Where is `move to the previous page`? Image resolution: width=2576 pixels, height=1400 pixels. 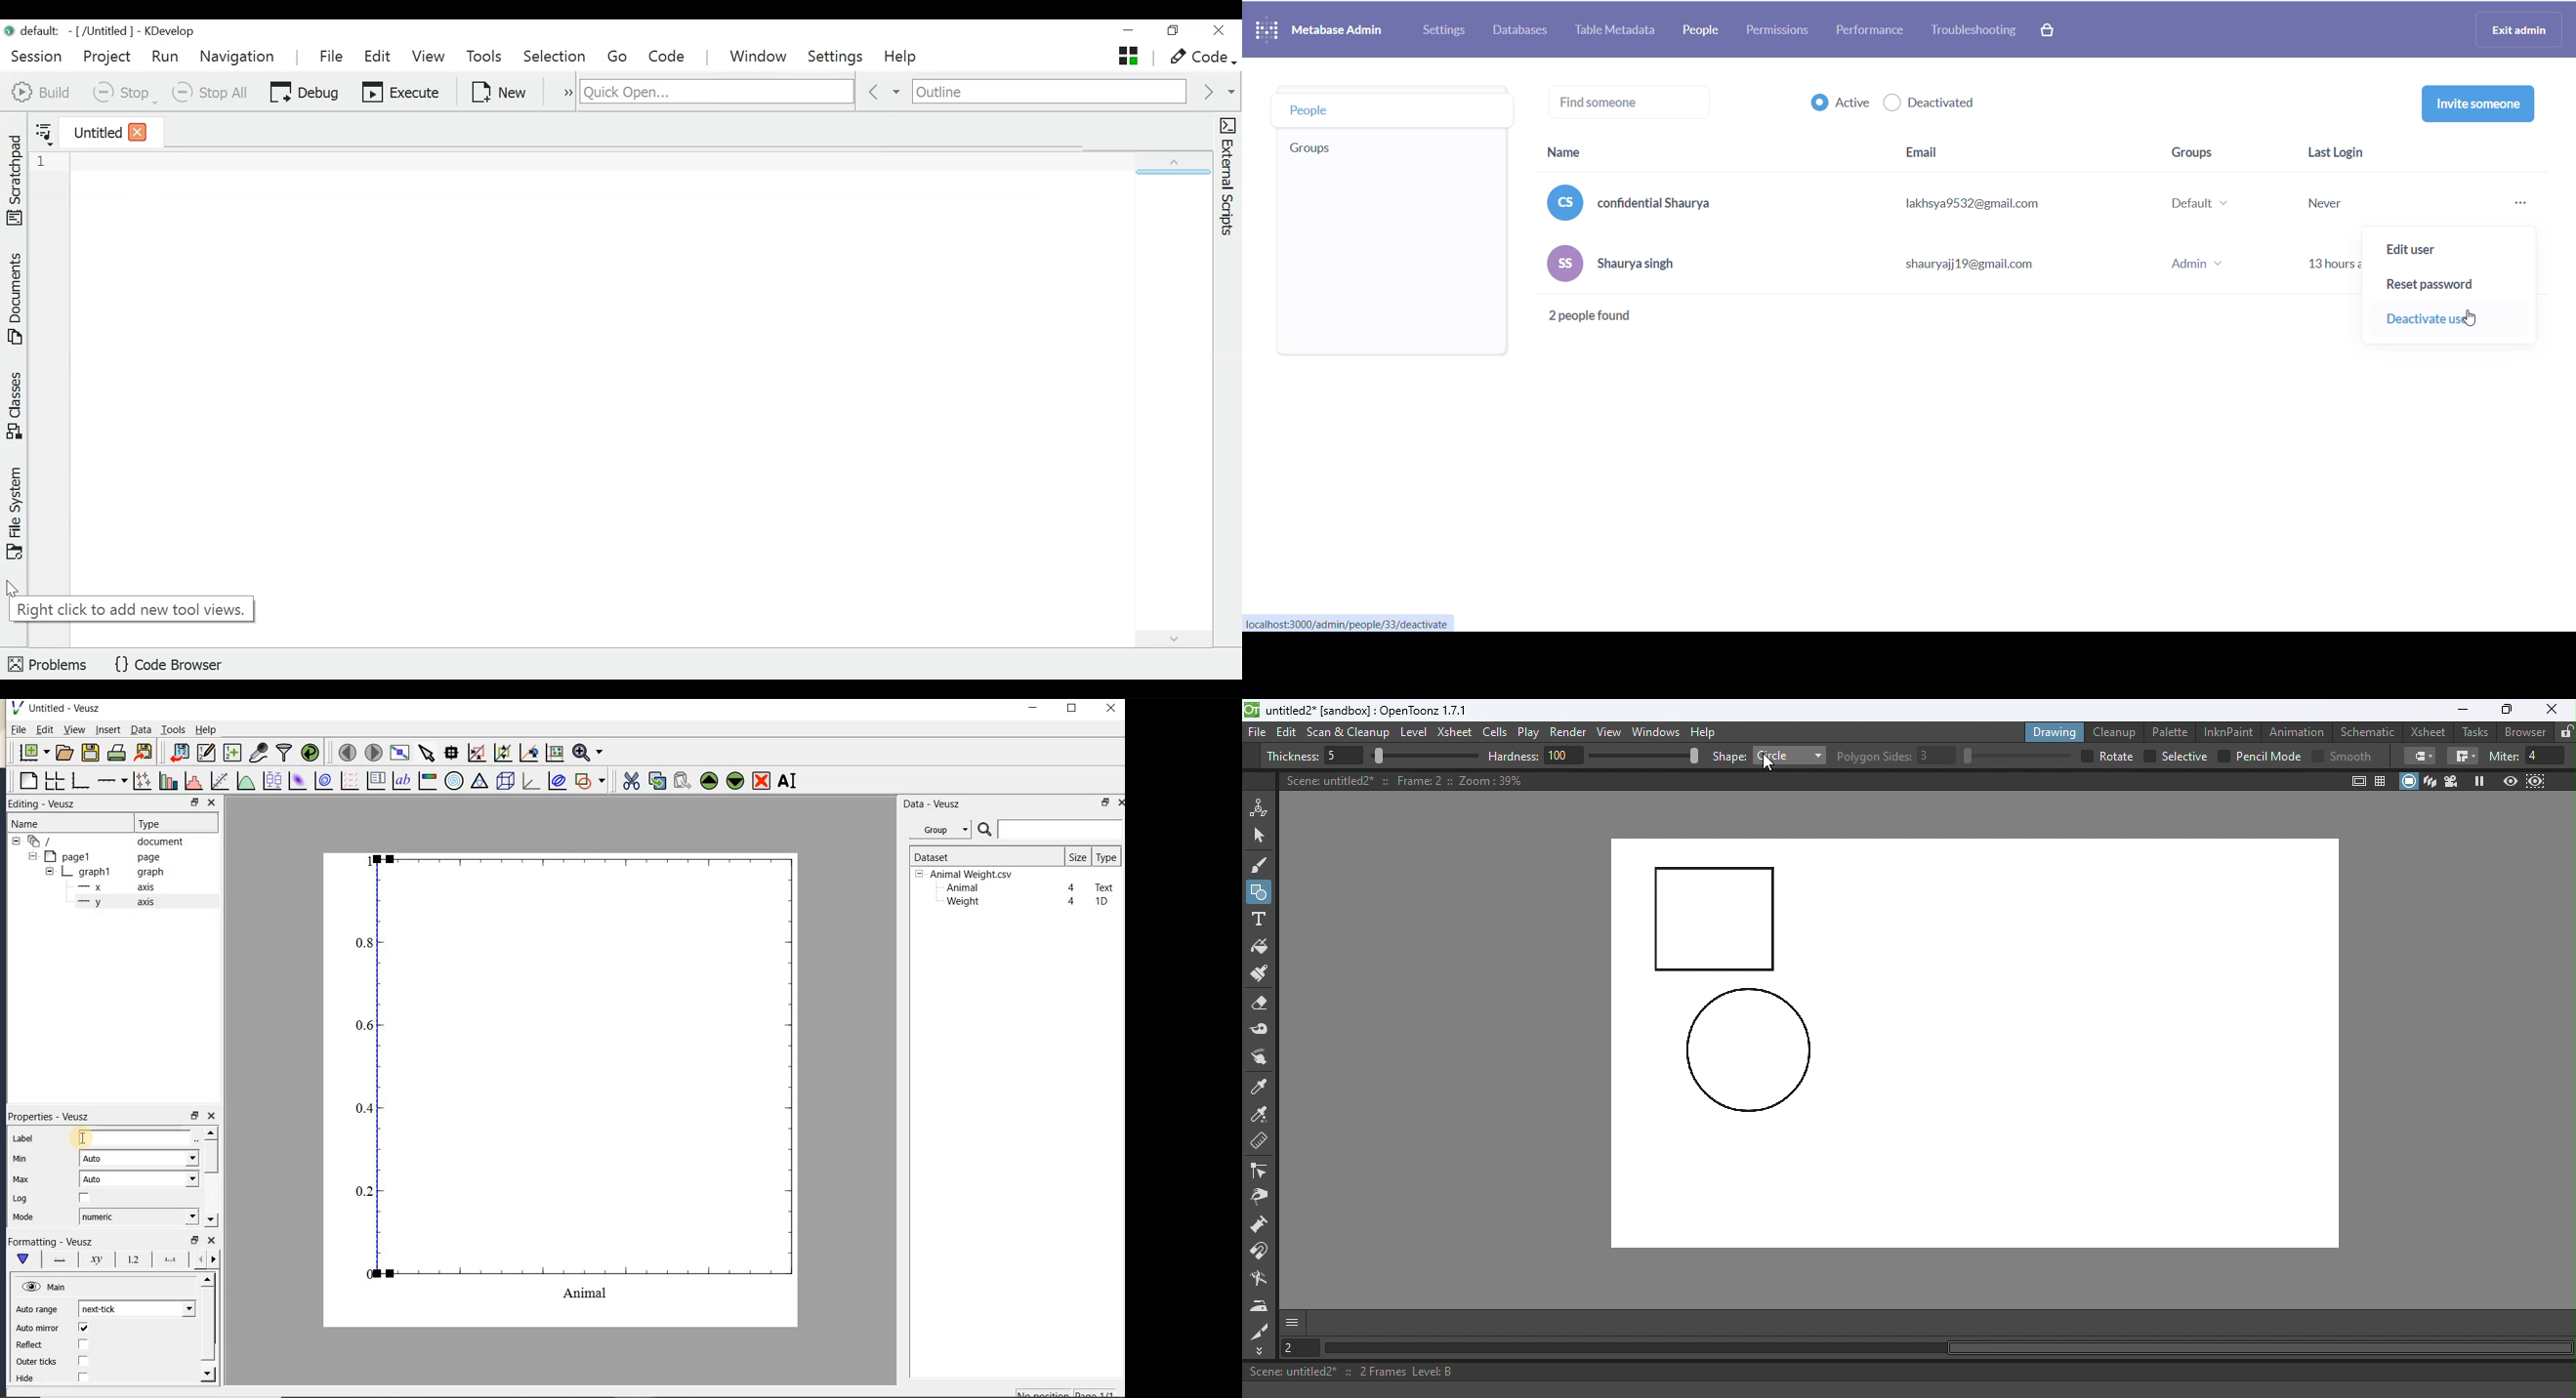 move to the previous page is located at coordinates (345, 751).